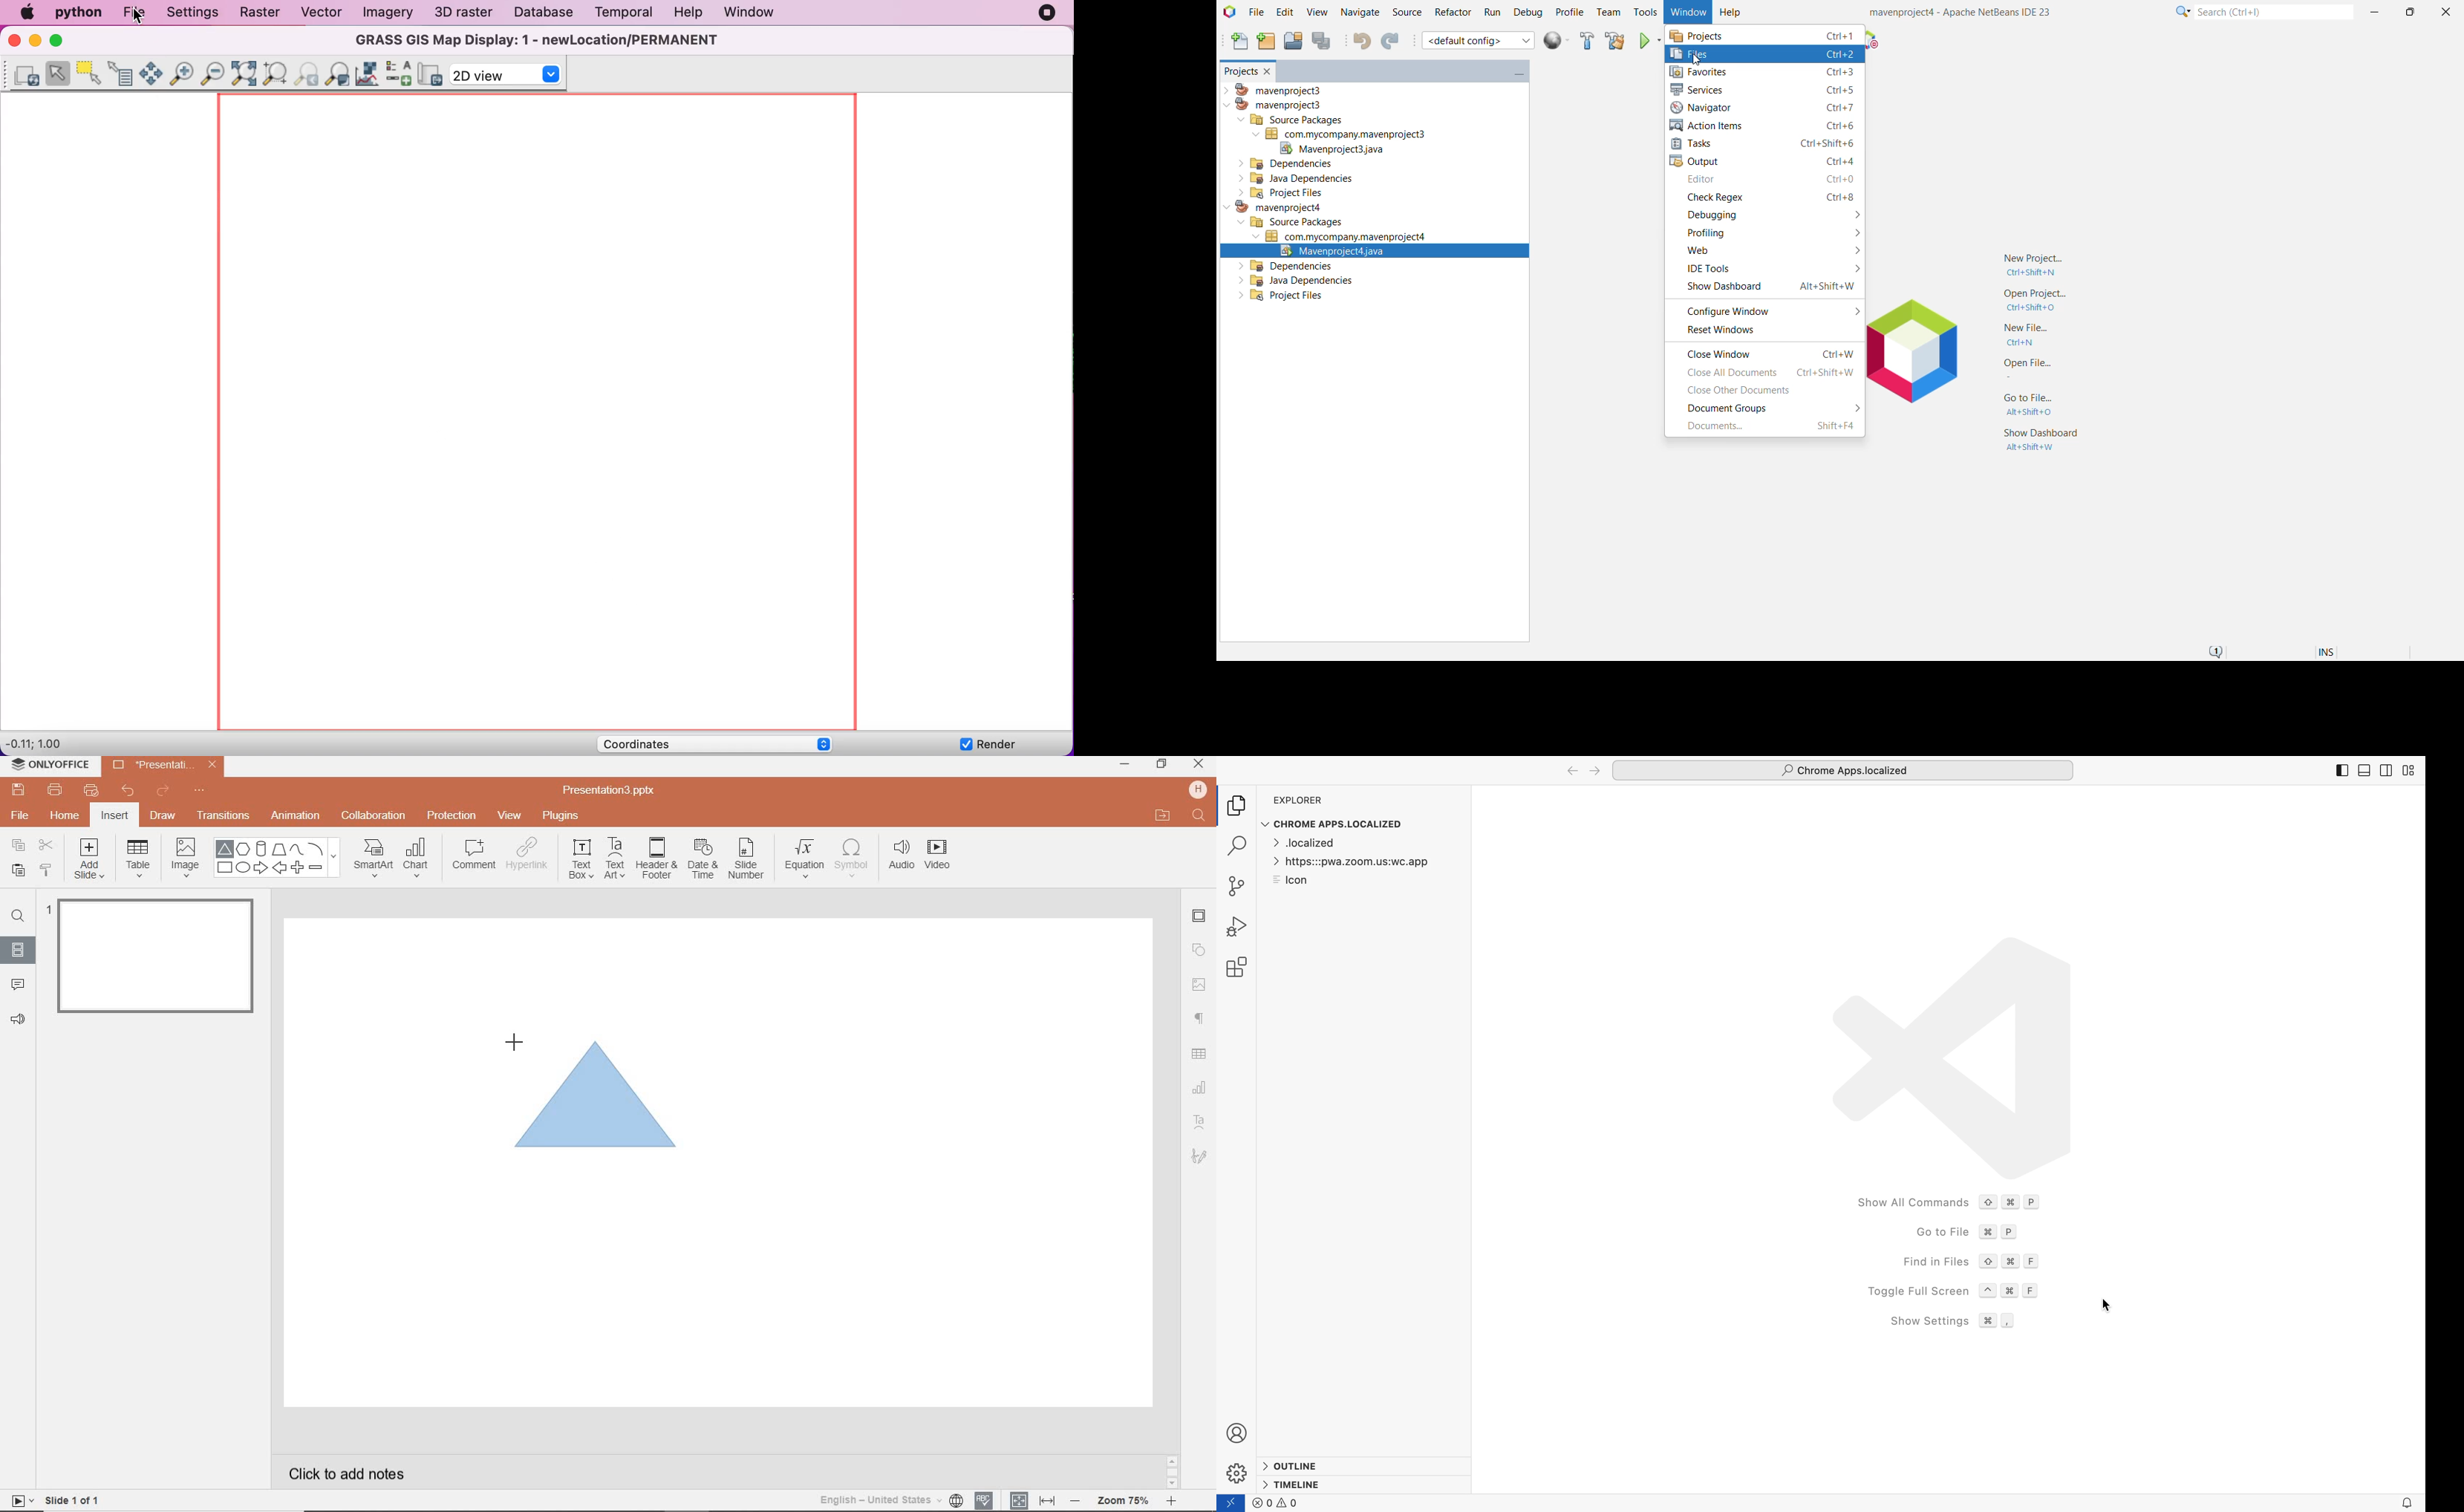 The image size is (2464, 1512). What do you see at coordinates (295, 817) in the screenshot?
I see `ANIMATION` at bounding box center [295, 817].